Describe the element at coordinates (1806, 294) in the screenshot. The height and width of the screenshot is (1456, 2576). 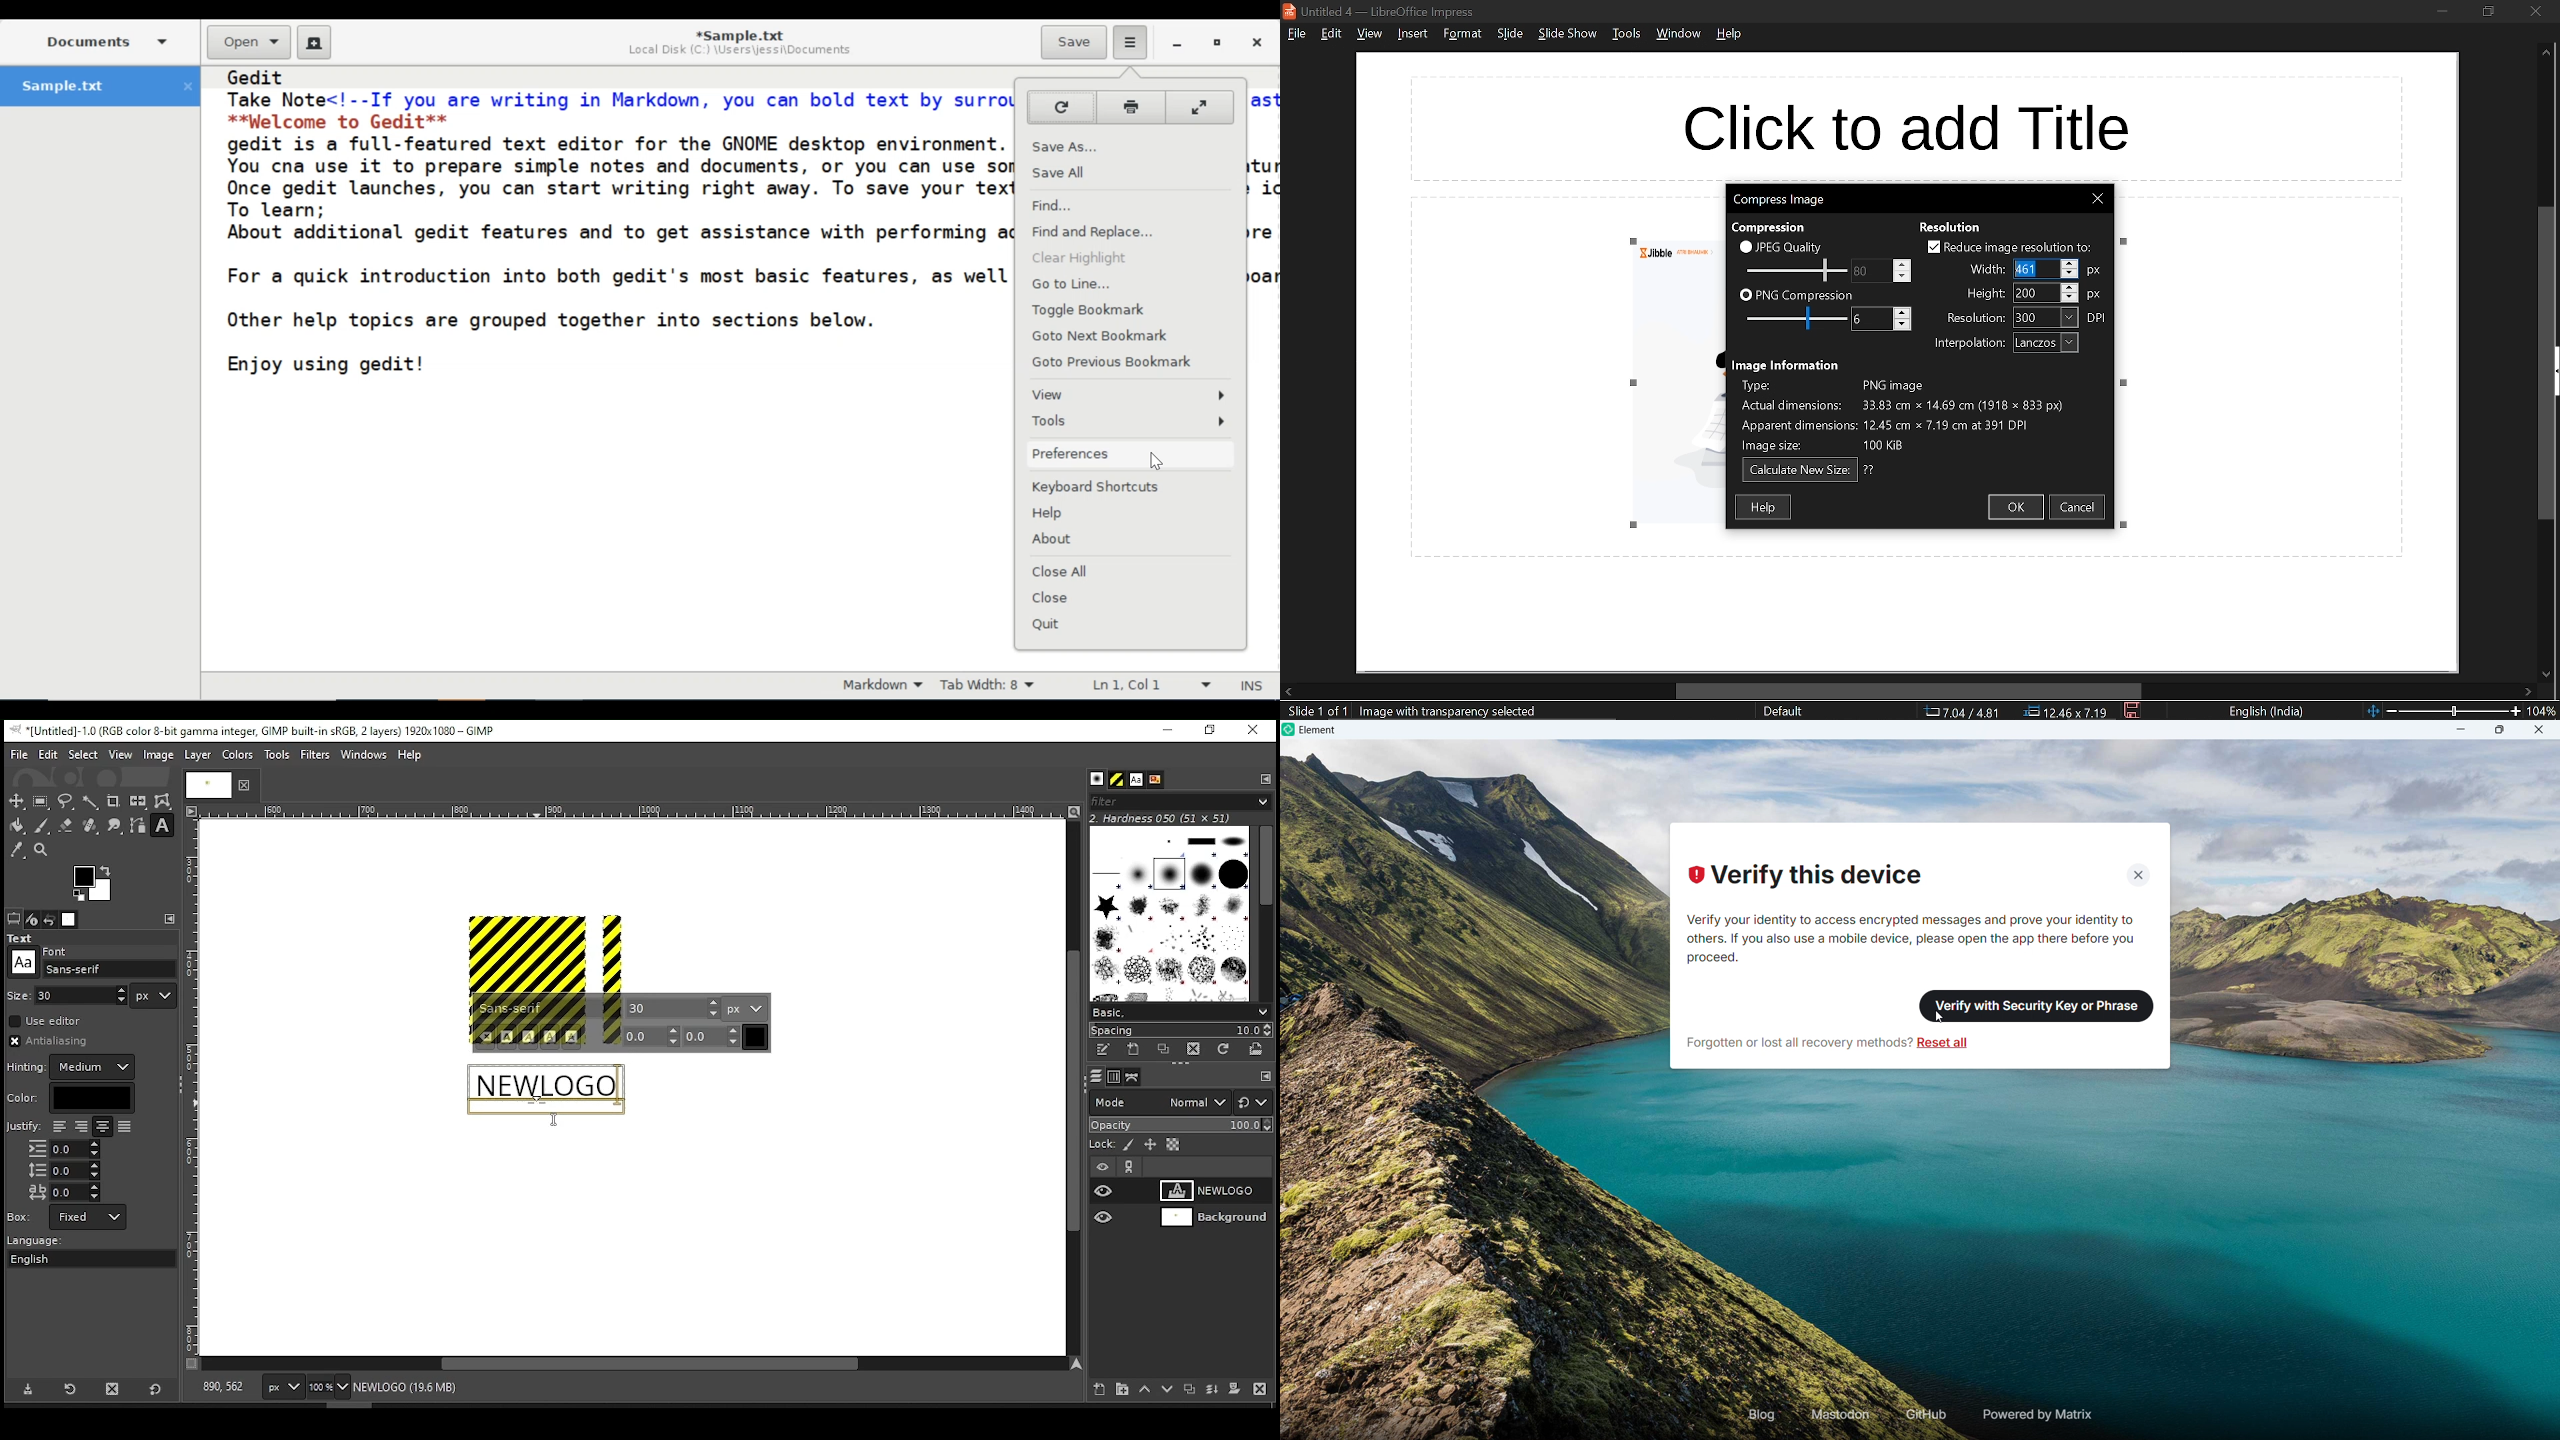
I see `PNG compression` at that location.